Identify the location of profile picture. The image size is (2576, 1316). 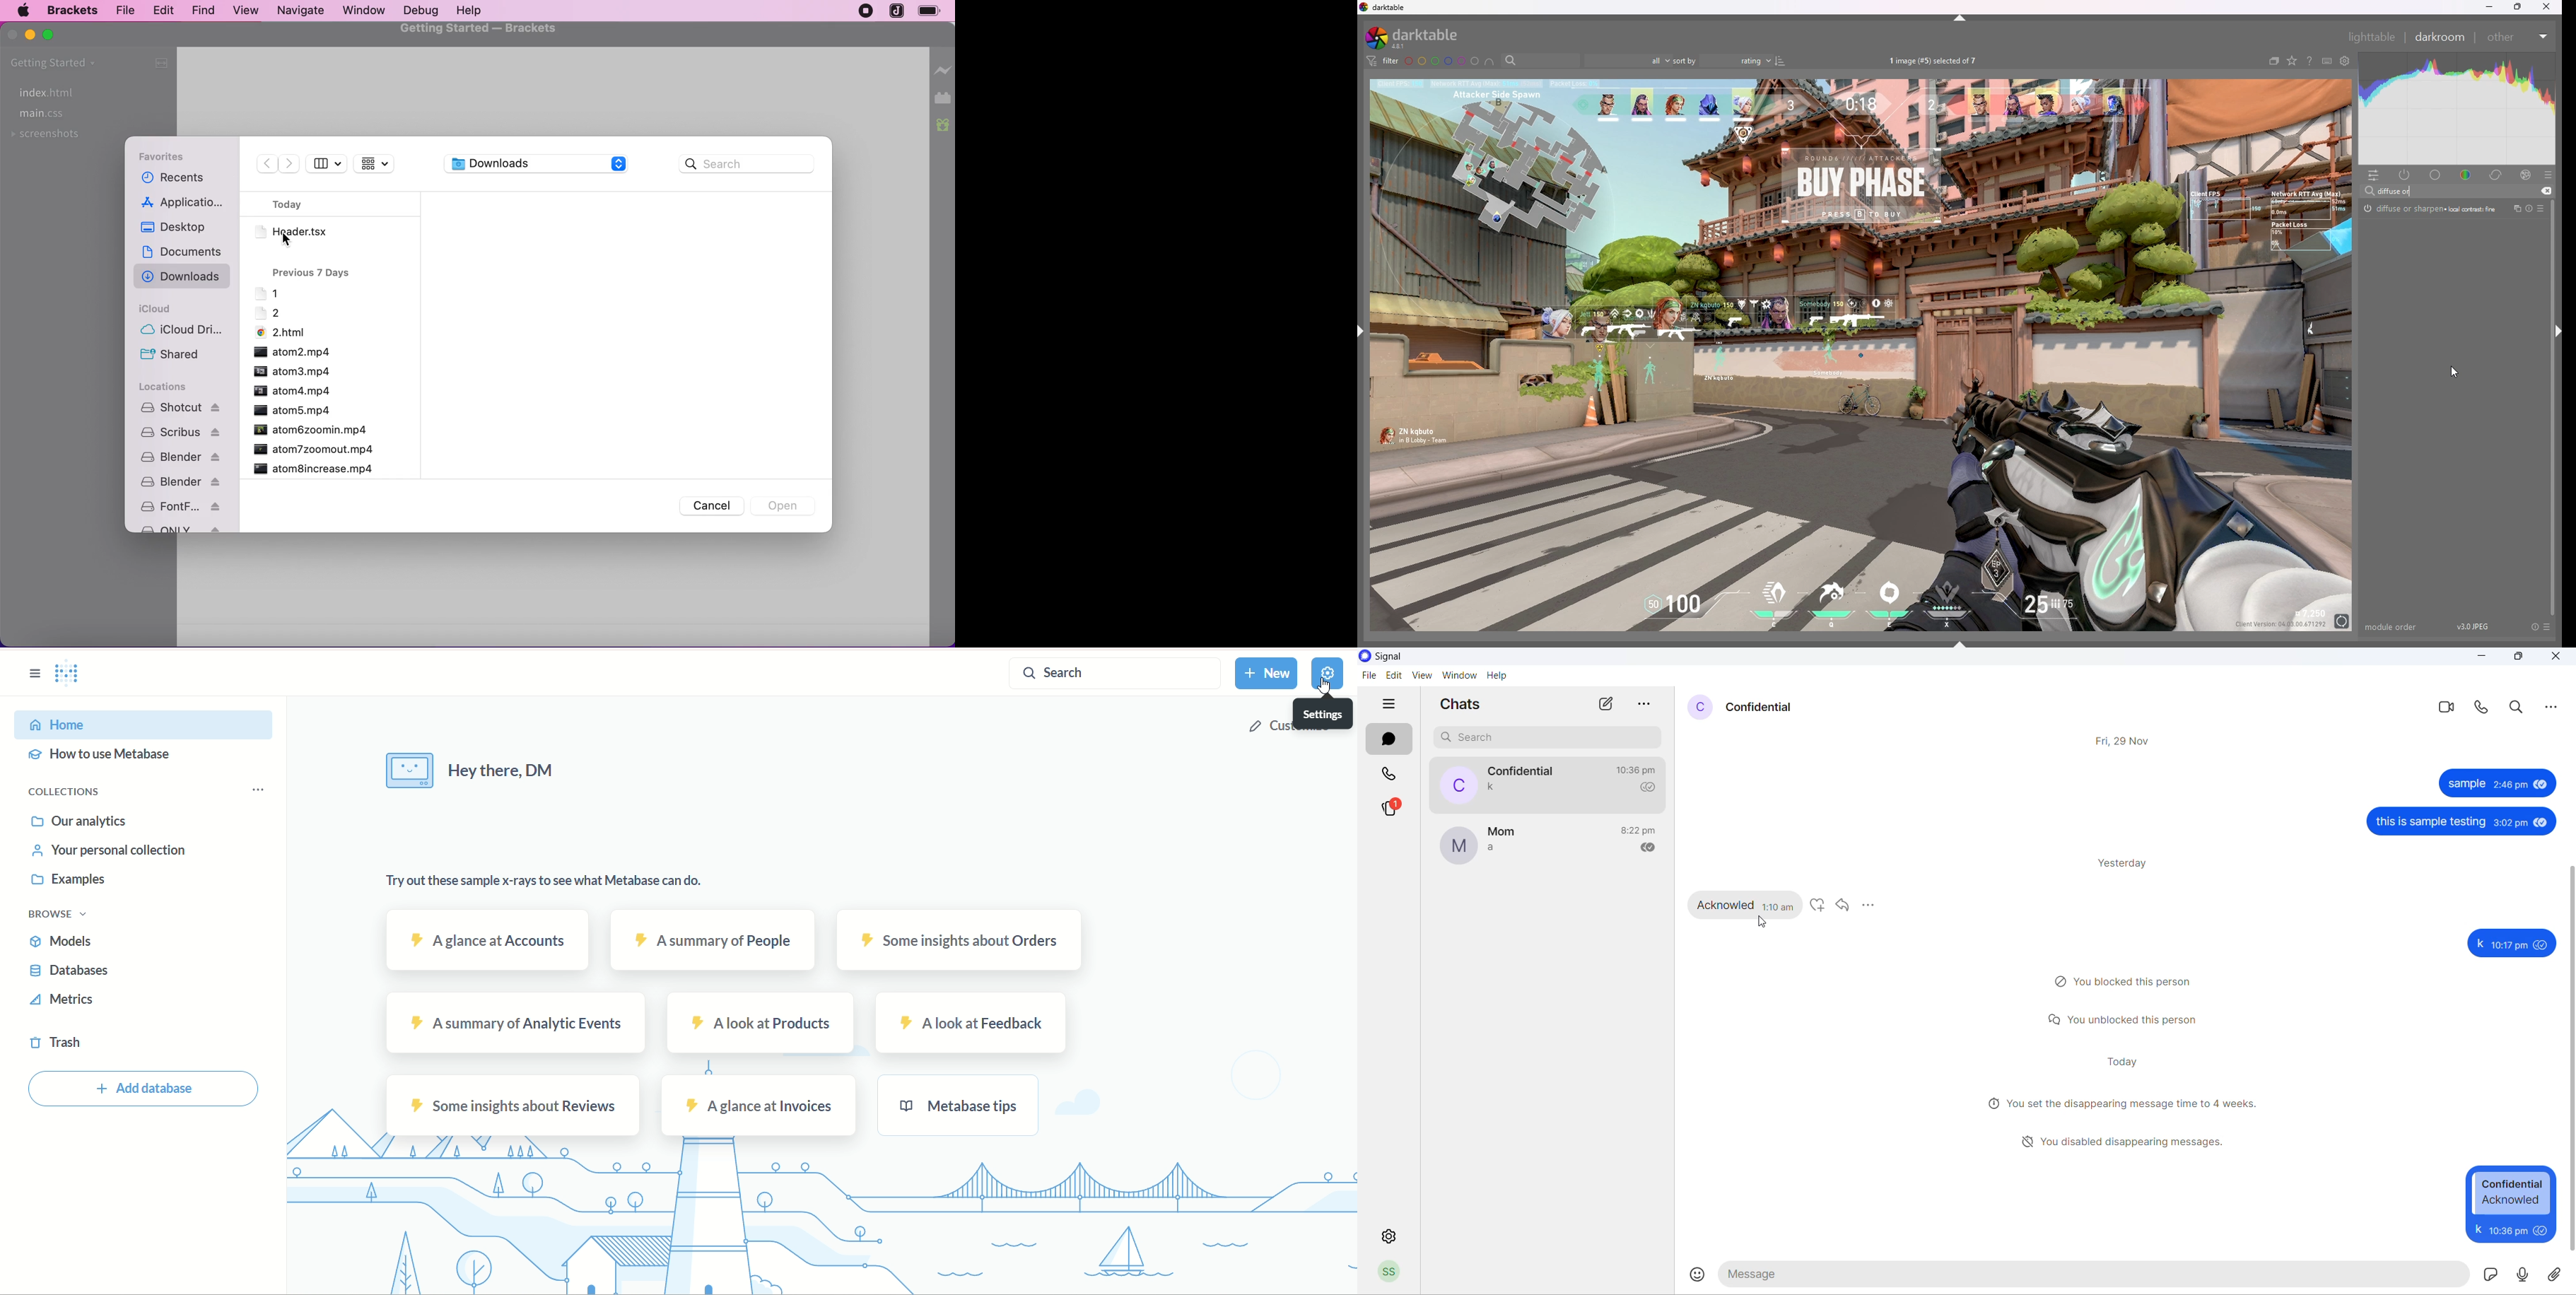
(1697, 707).